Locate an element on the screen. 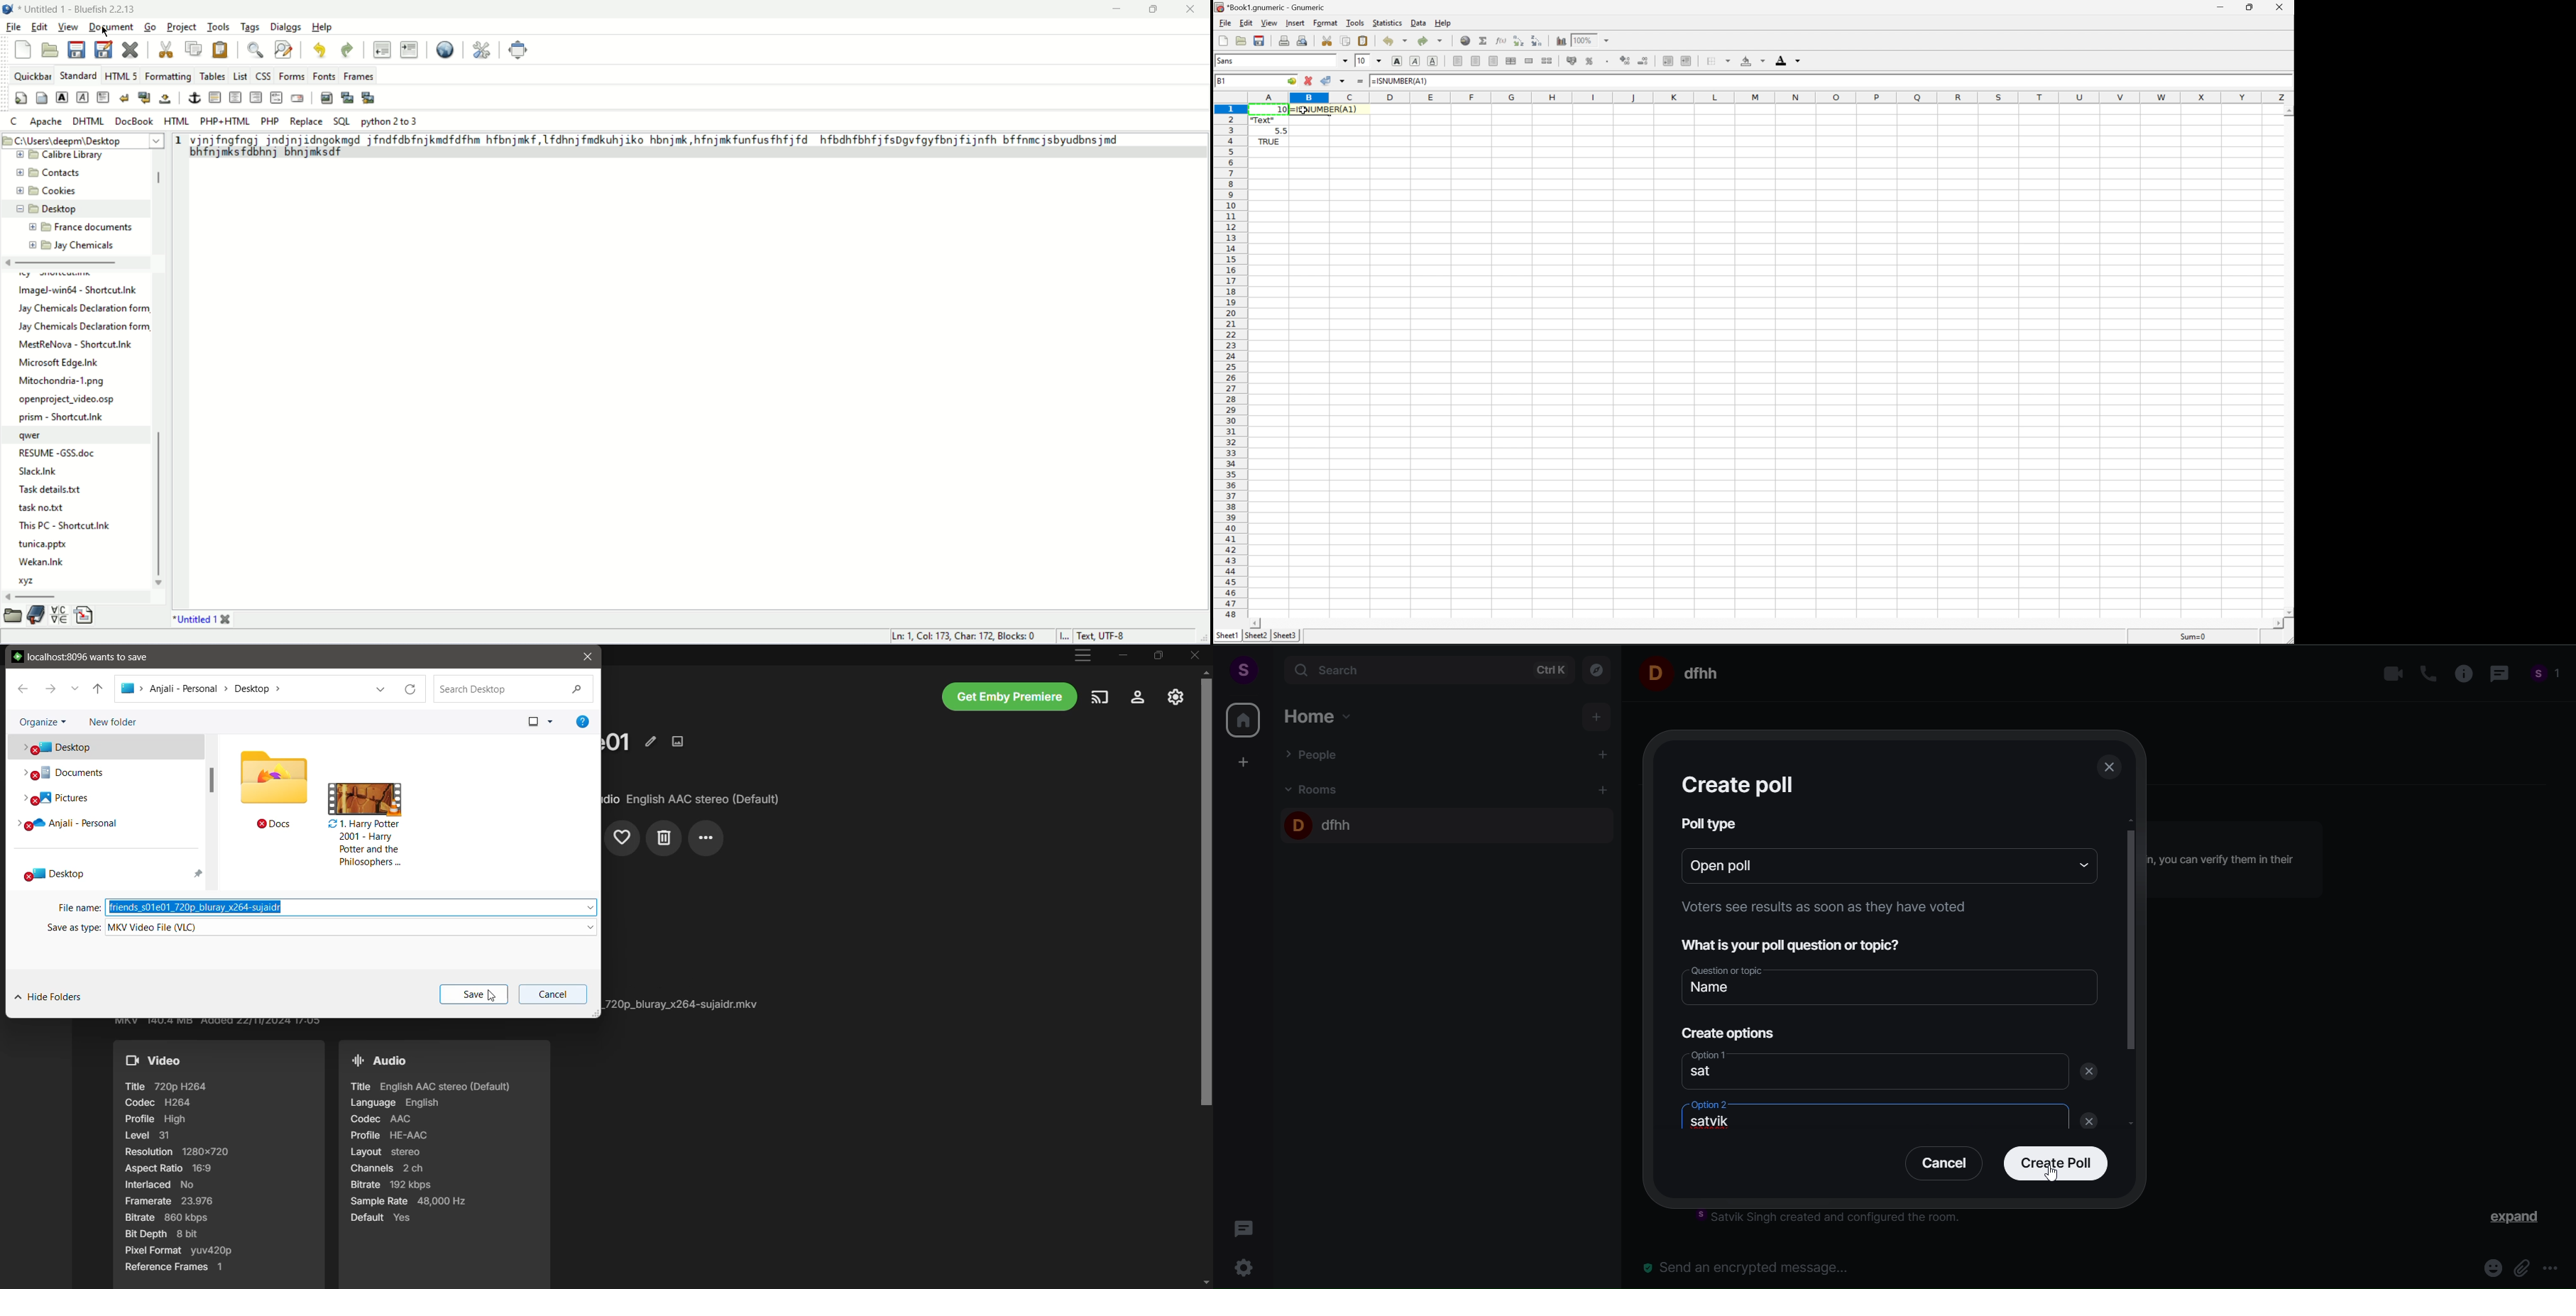 The image size is (2576, 1316). I is located at coordinates (1066, 636).